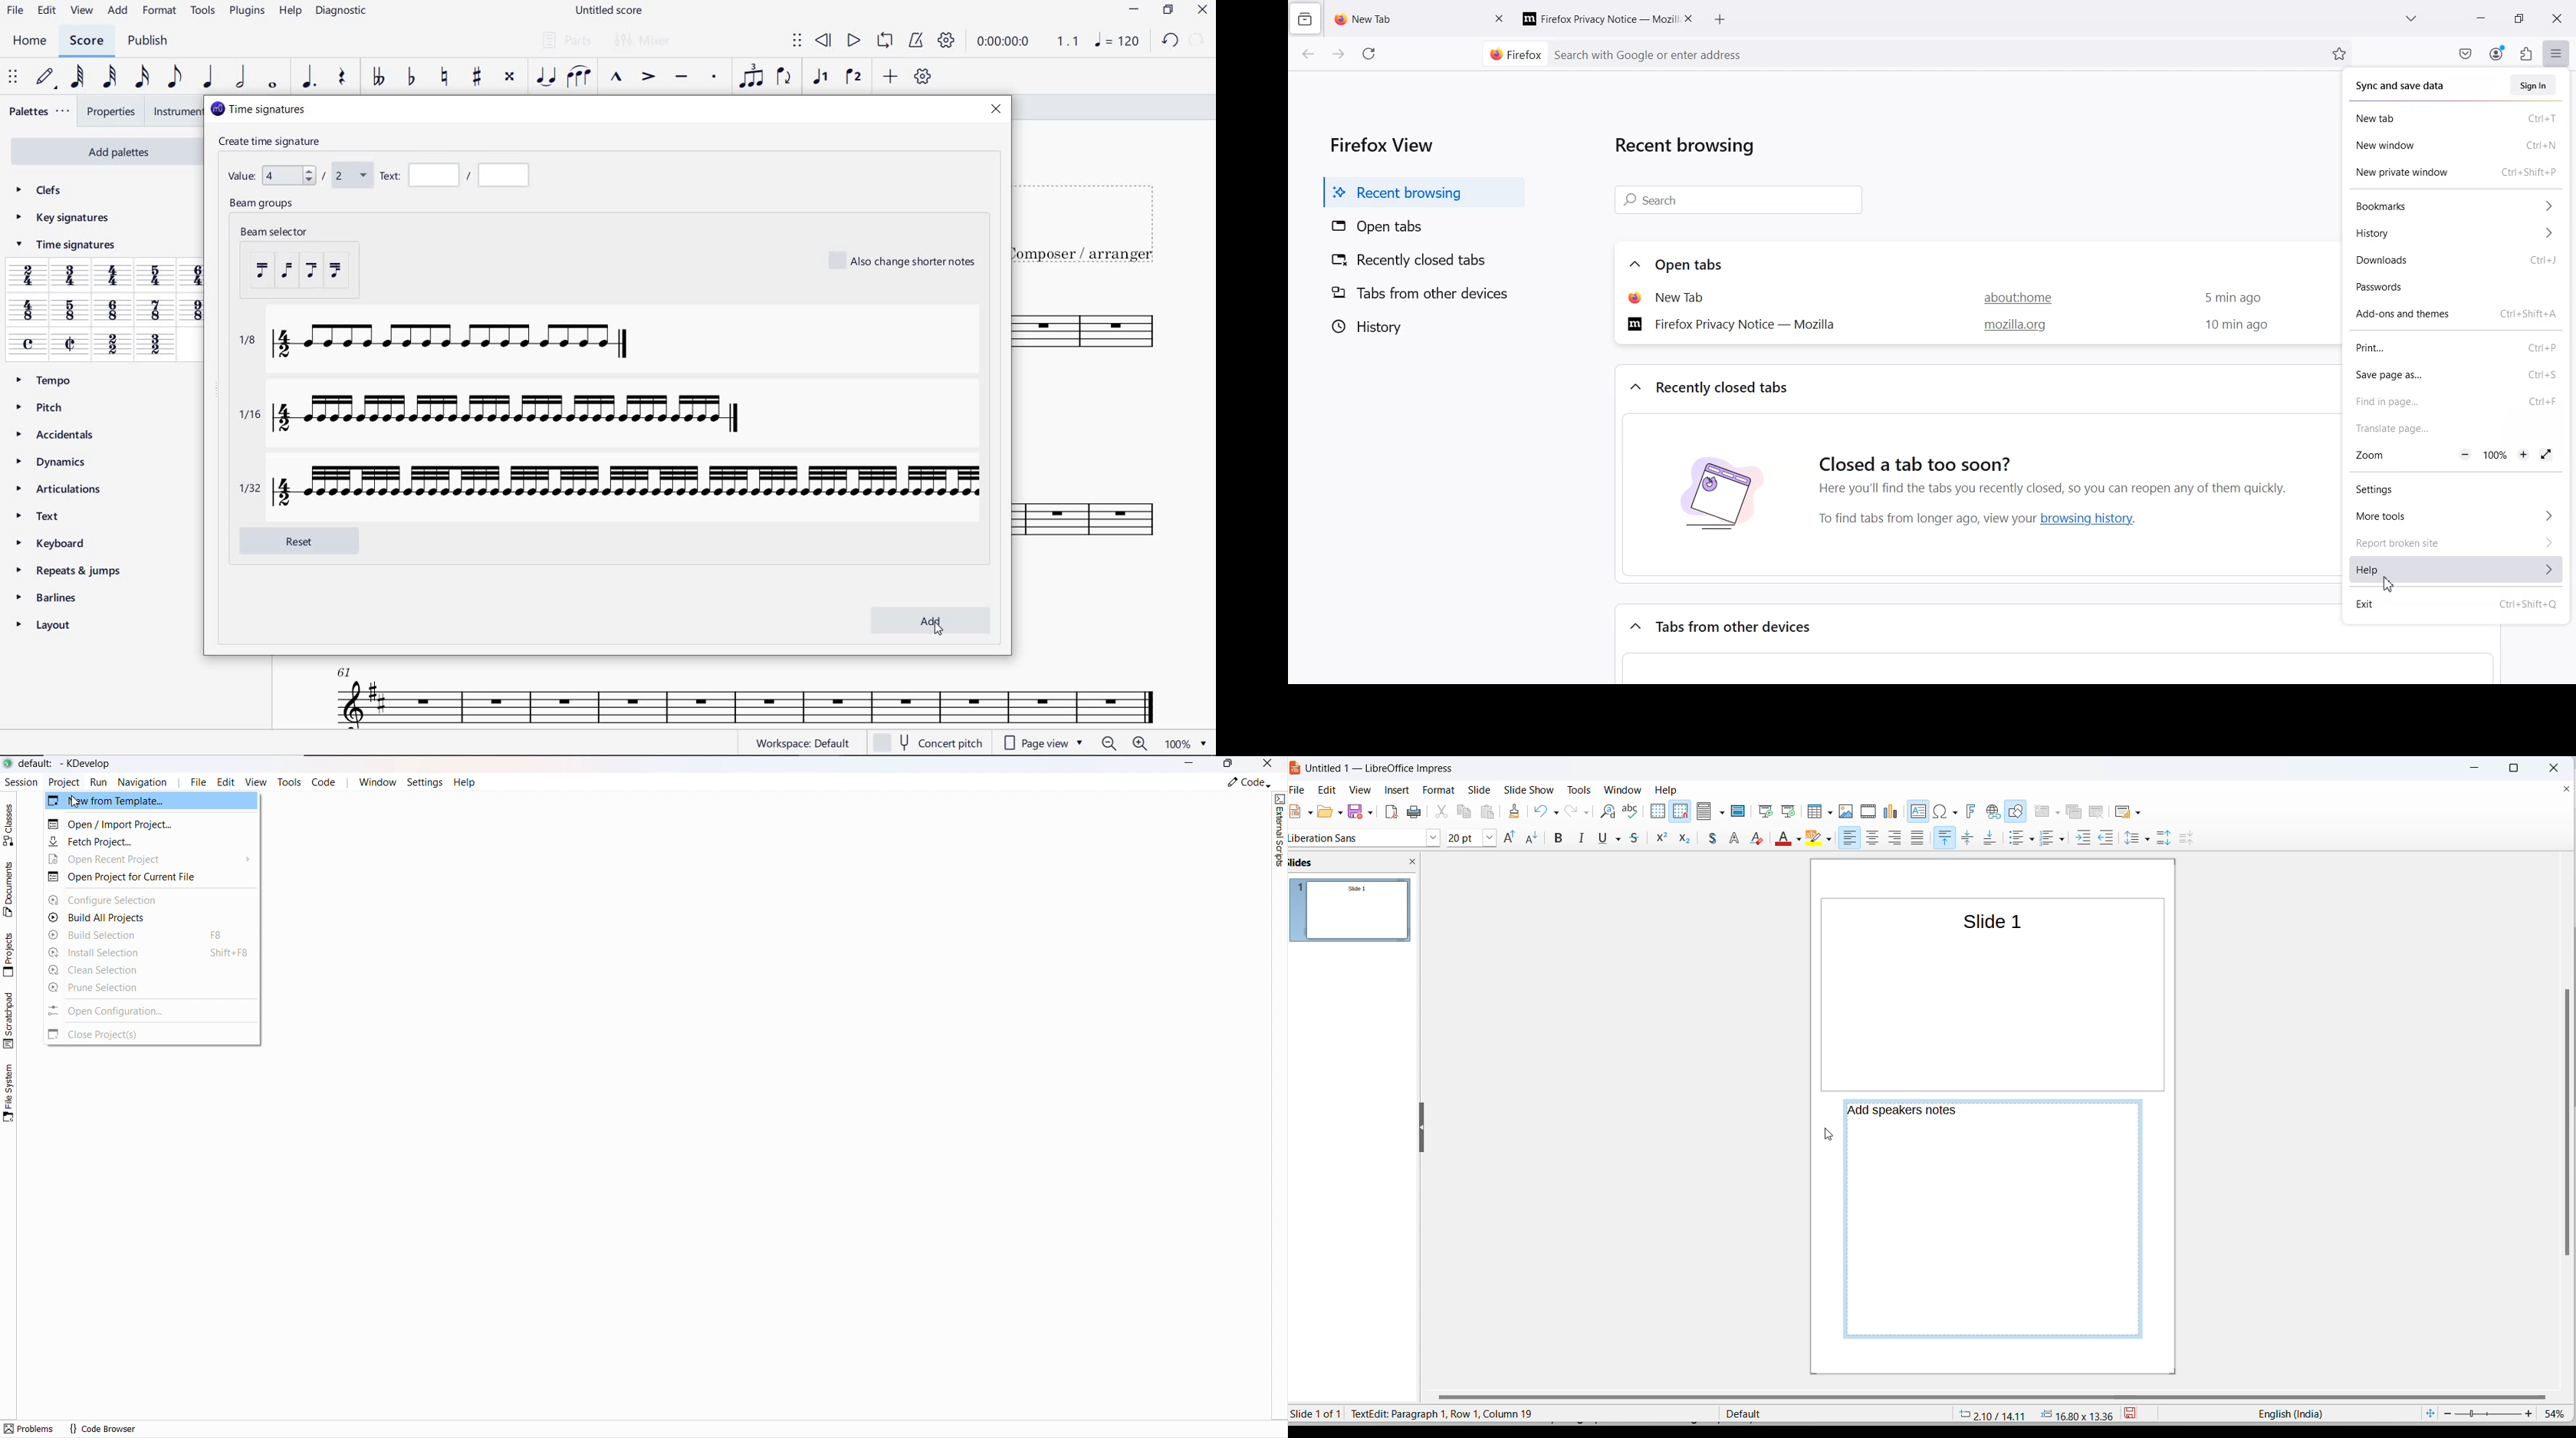 This screenshot has width=2576, height=1456. I want to click on INSTRUMENT: TENOR SAXOPHONE, so click(739, 692).